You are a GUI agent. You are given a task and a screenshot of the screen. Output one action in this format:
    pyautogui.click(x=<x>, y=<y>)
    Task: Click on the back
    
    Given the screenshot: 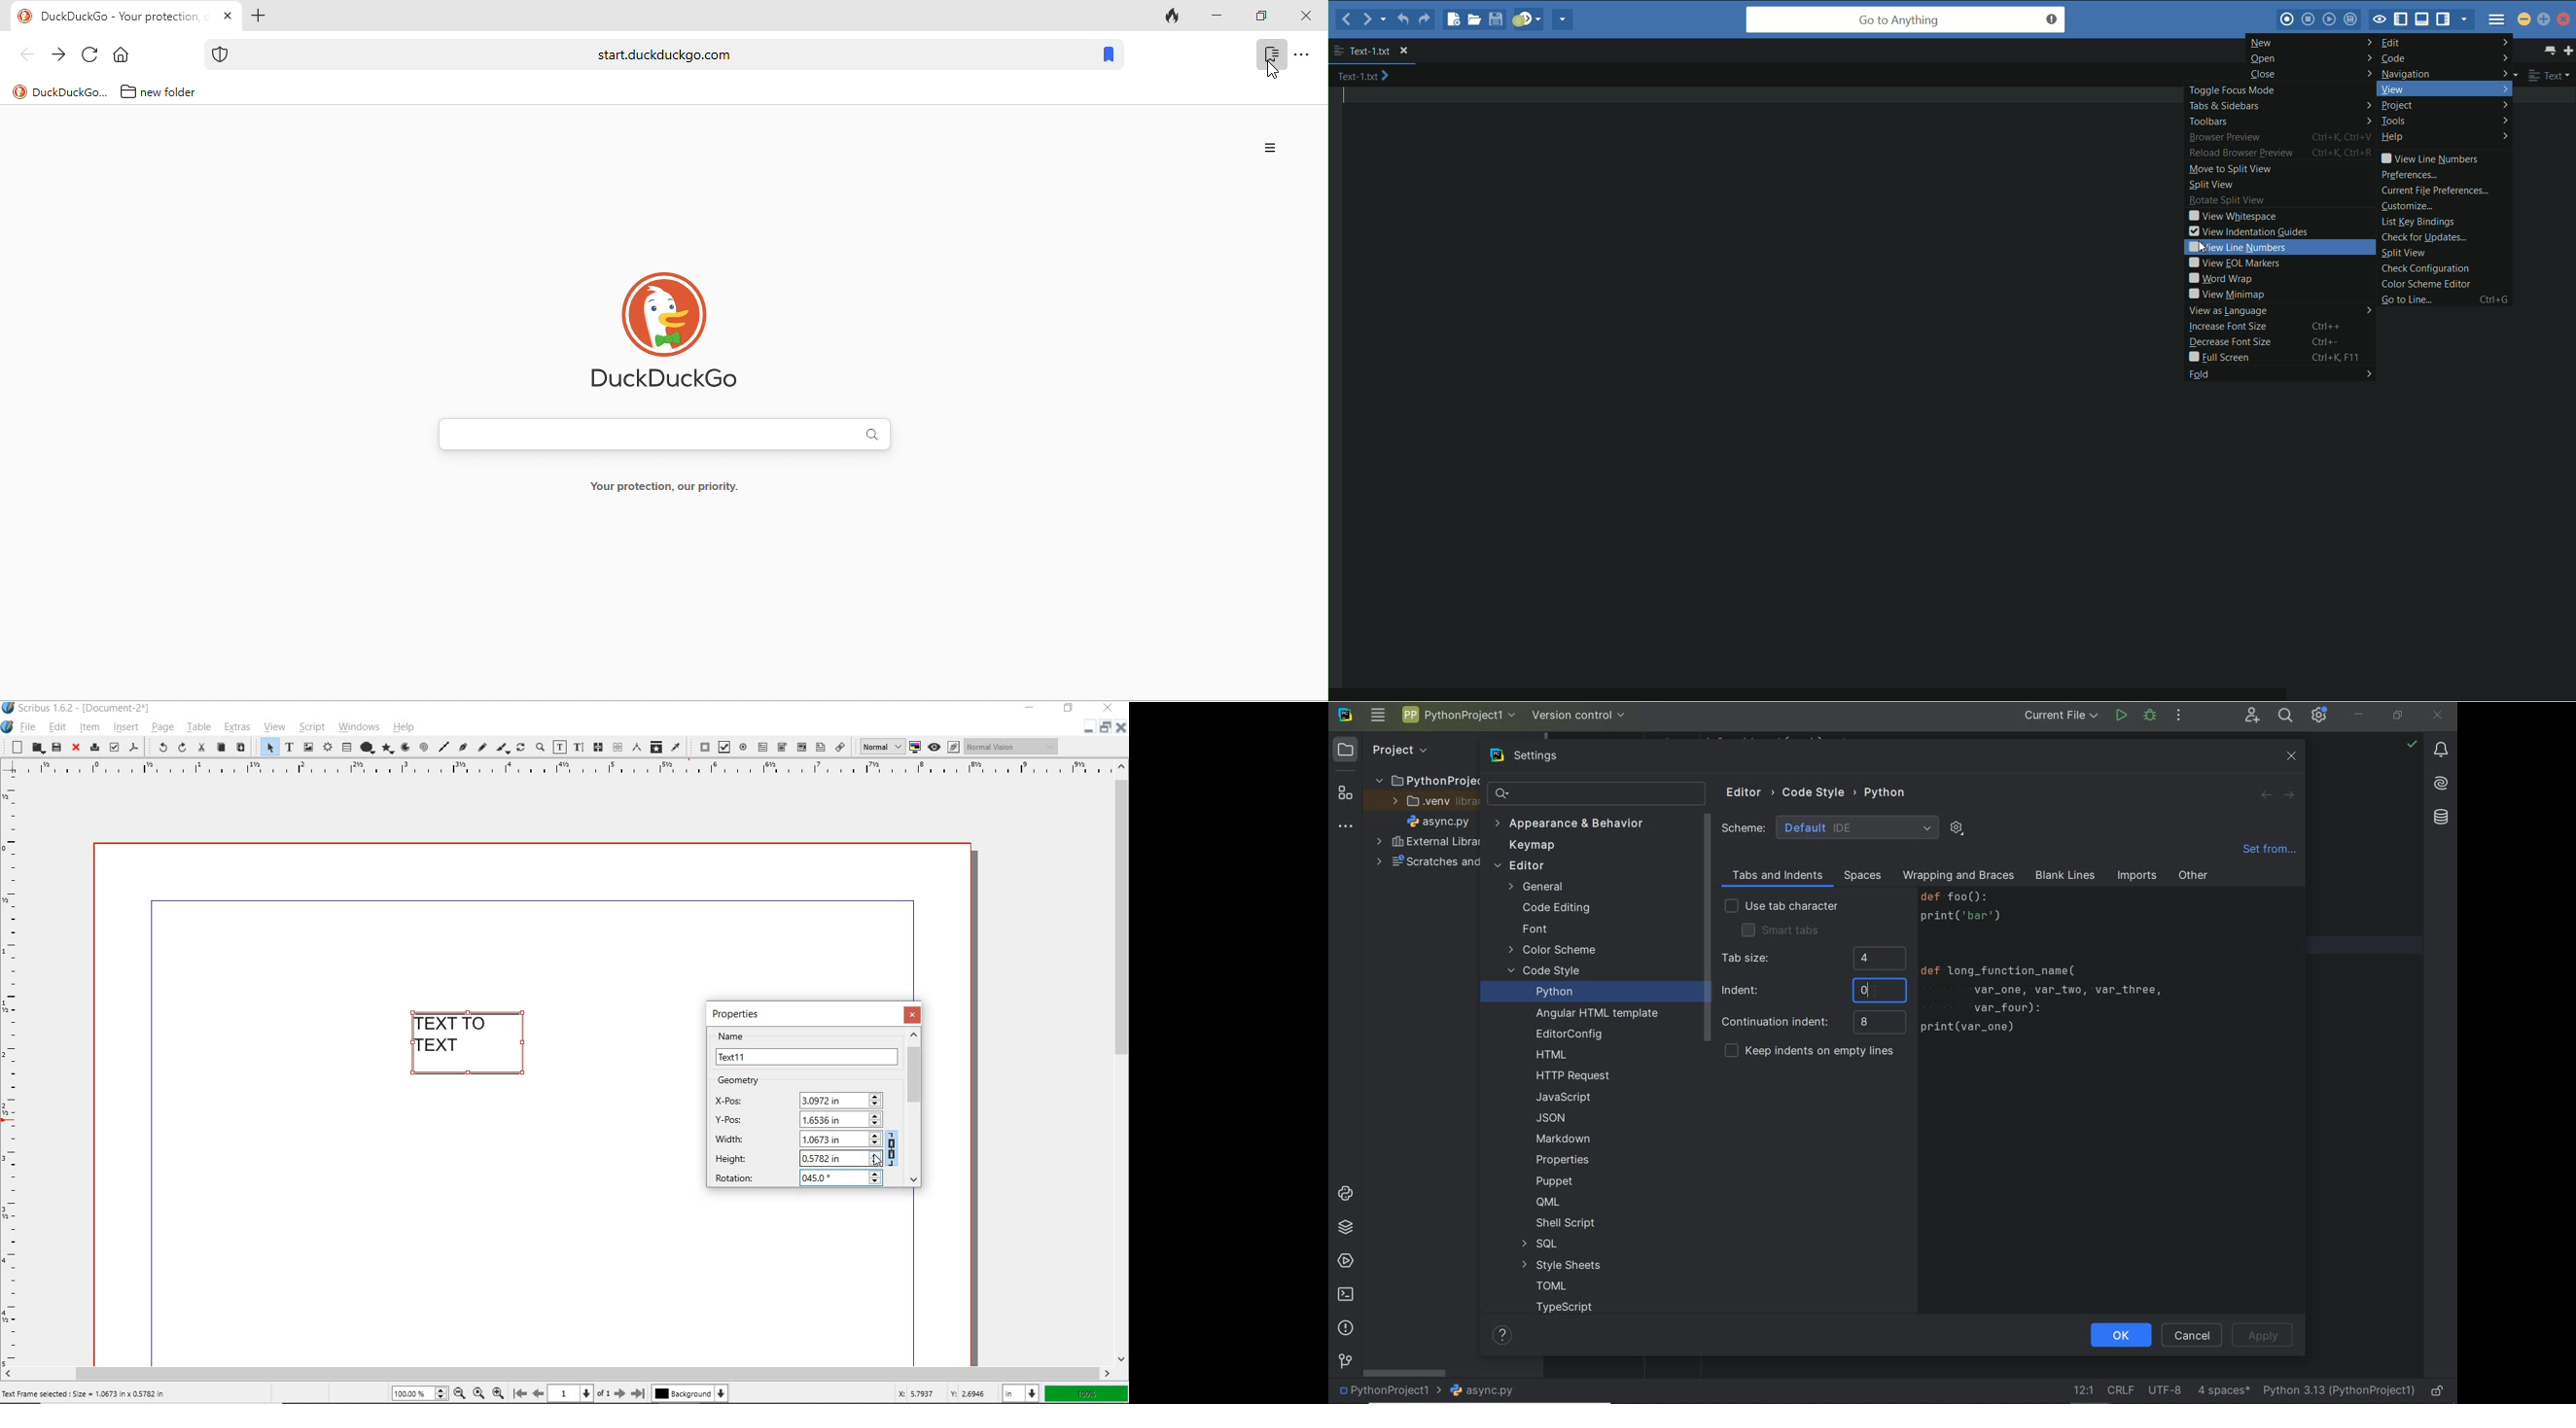 What is the action you would take?
    pyautogui.click(x=26, y=54)
    